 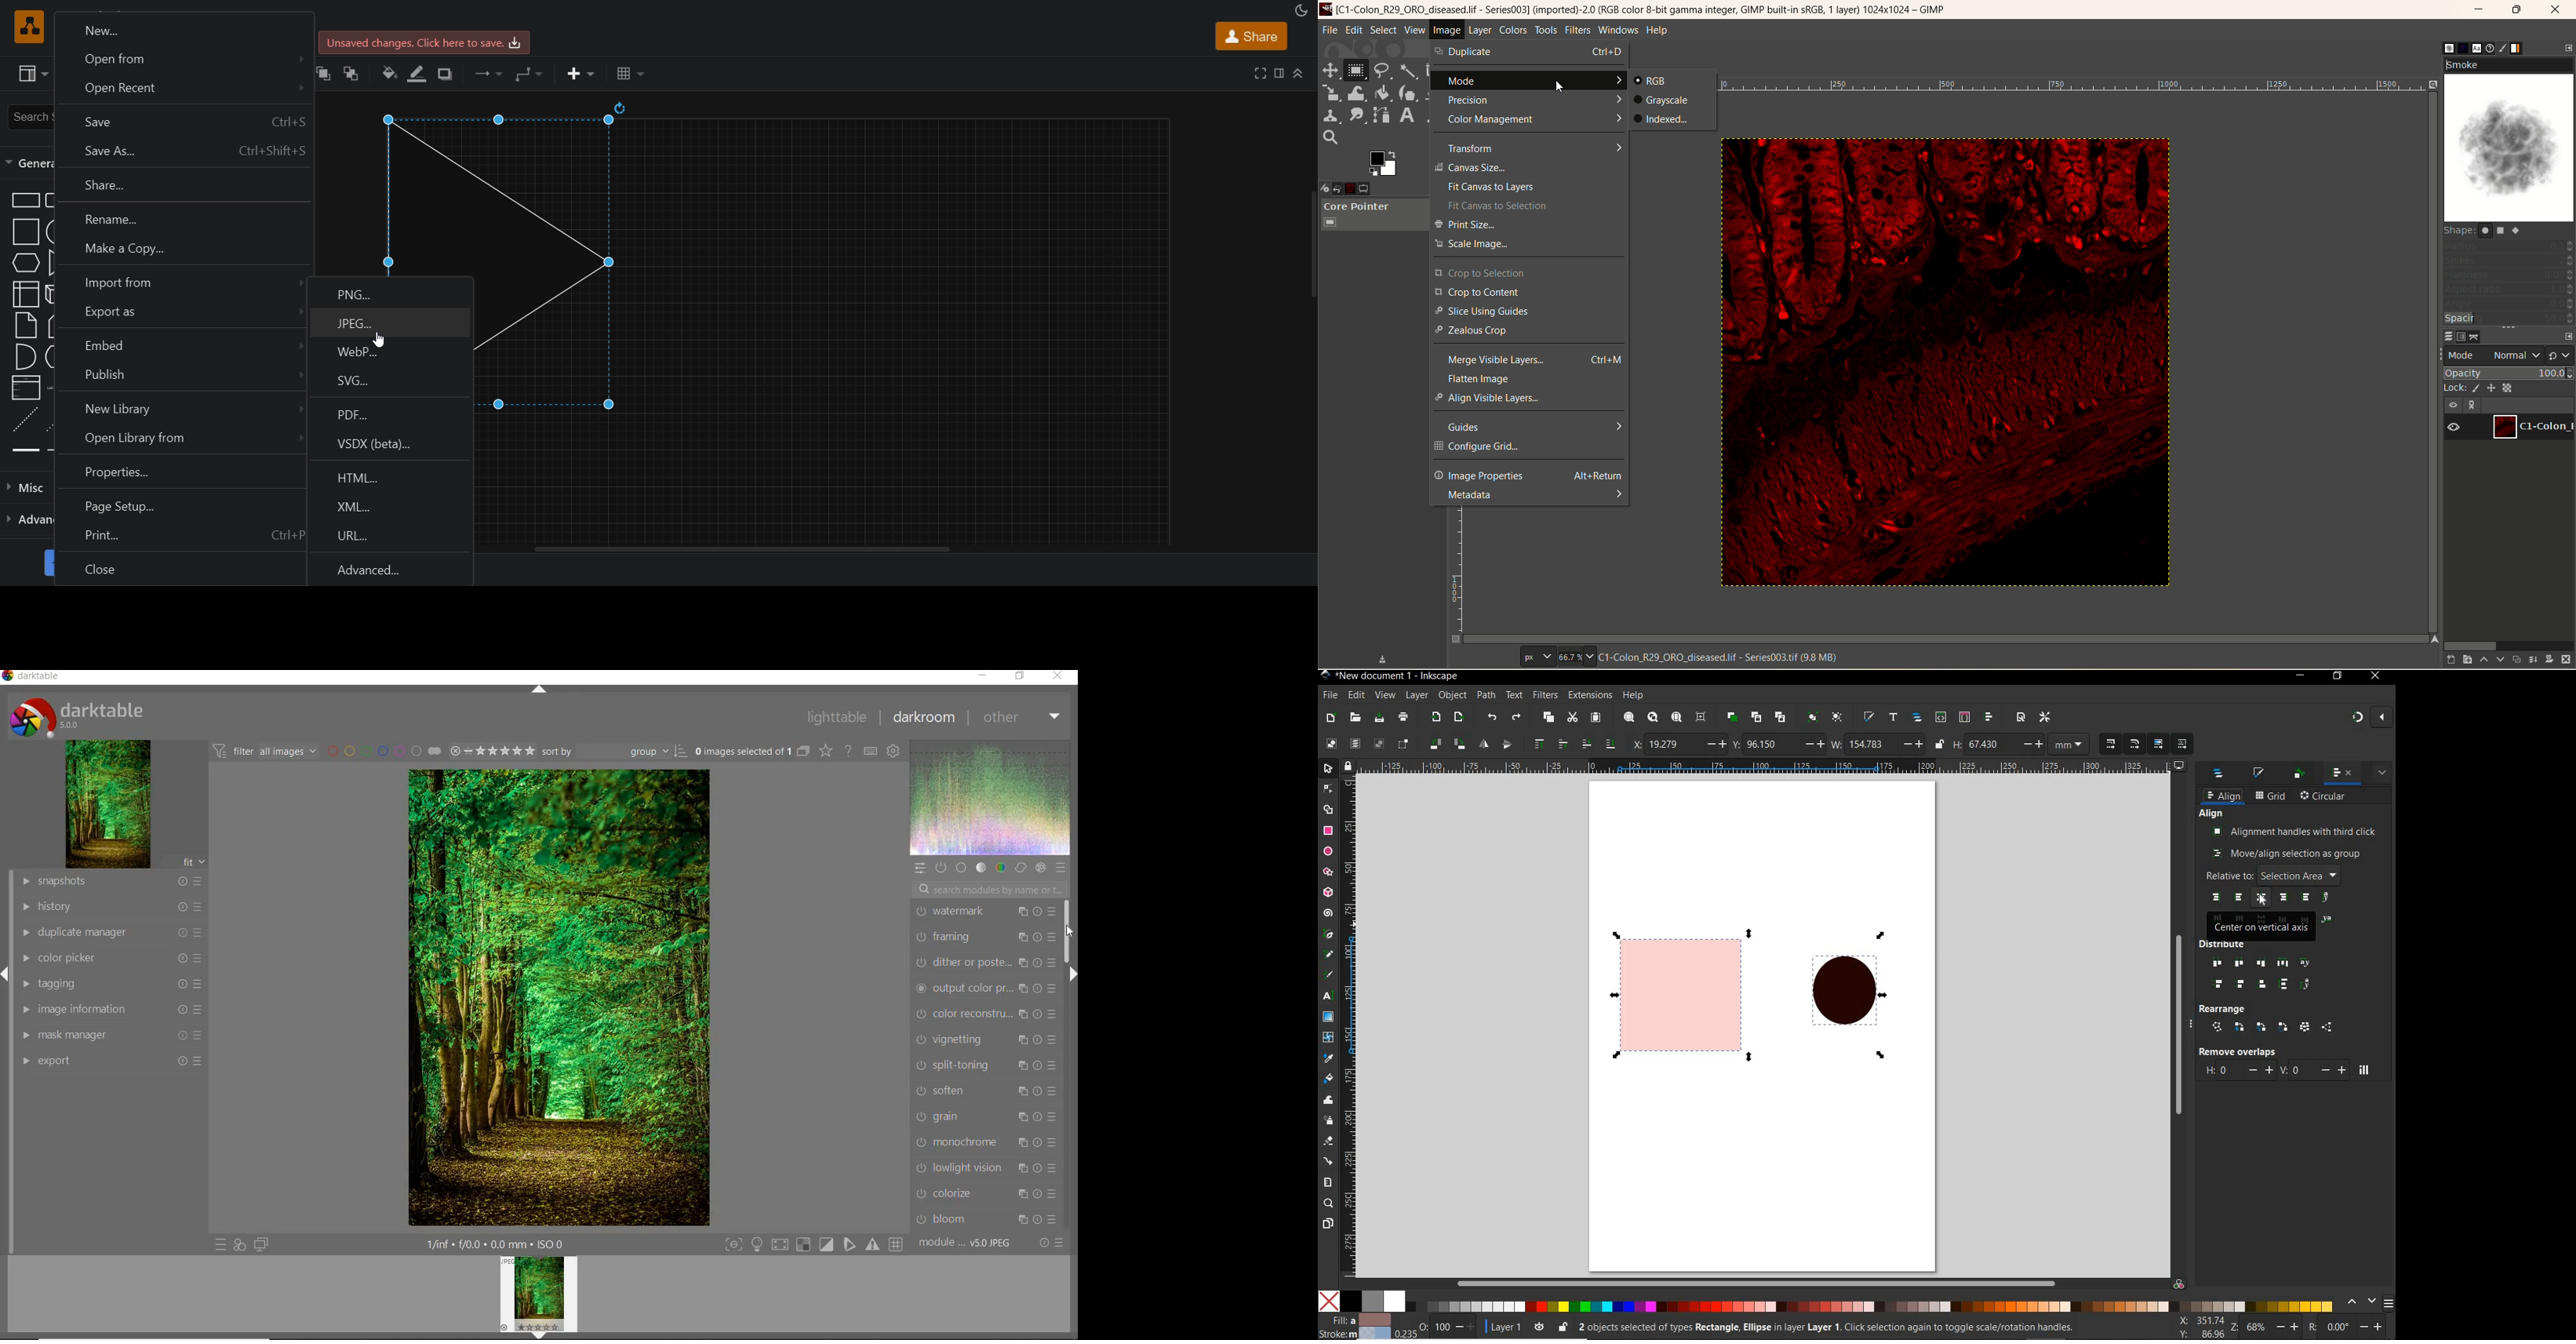 I want to click on SIDEBAR, so click(x=2389, y=1303).